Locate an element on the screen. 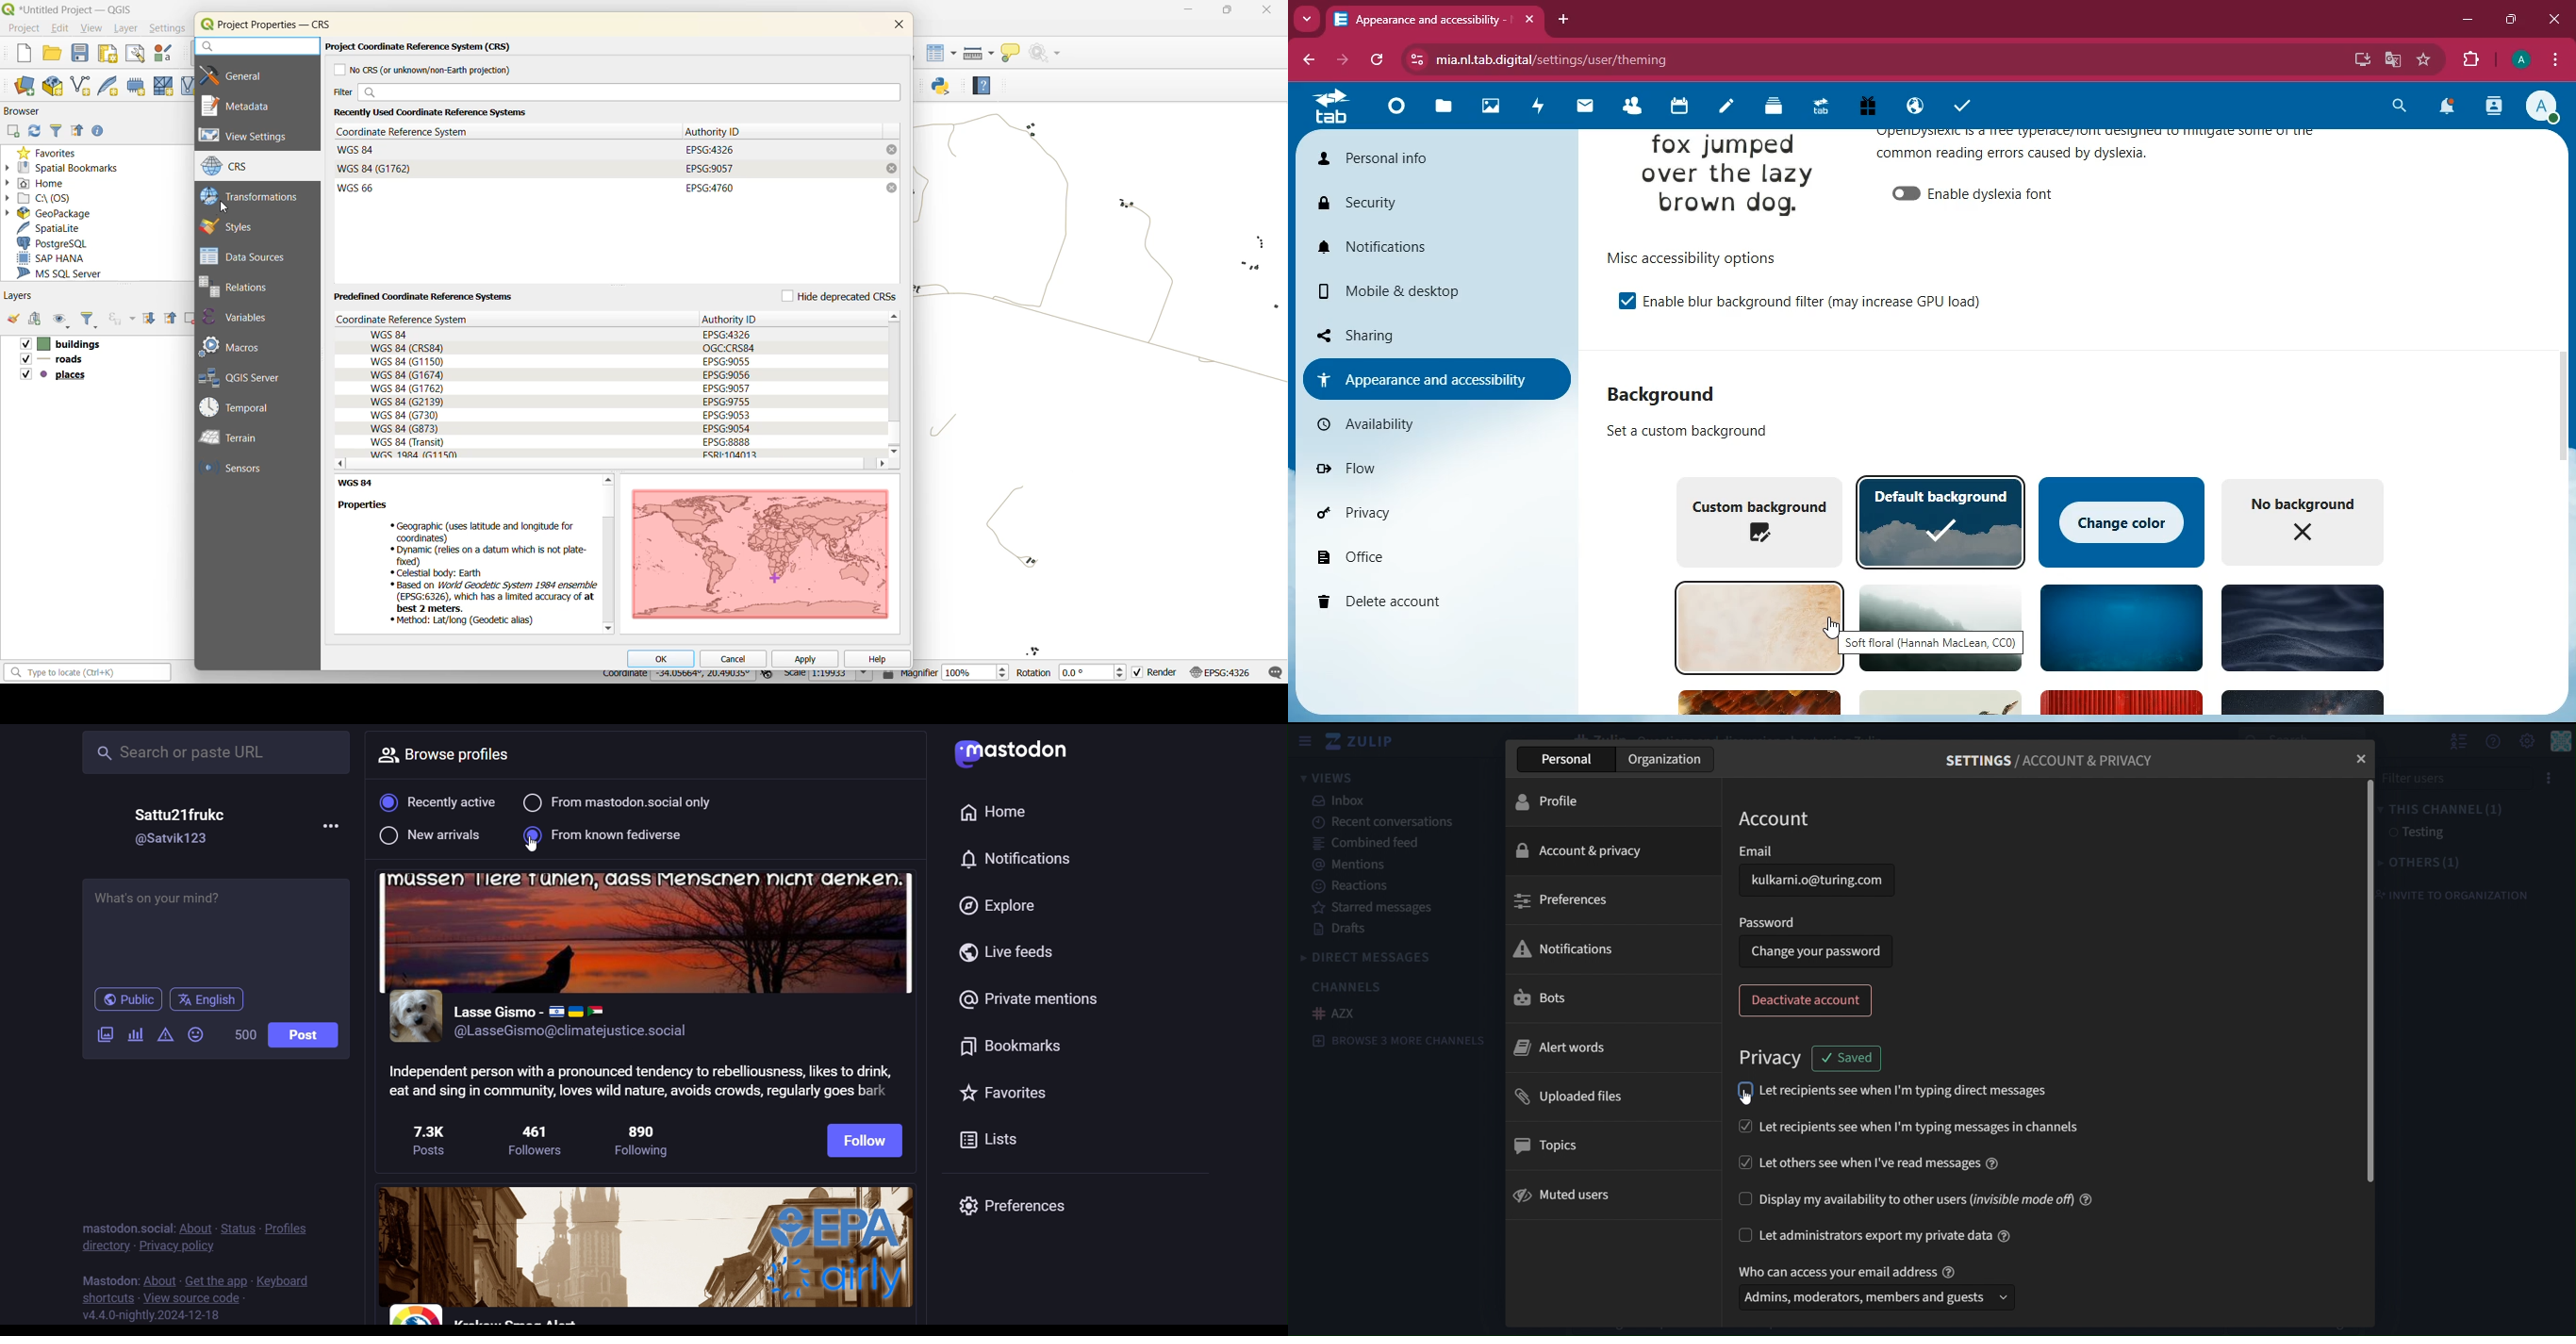 Image resolution: width=2576 pixels, height=1344 pixels. cursor is located at coordinates (1827, 627).